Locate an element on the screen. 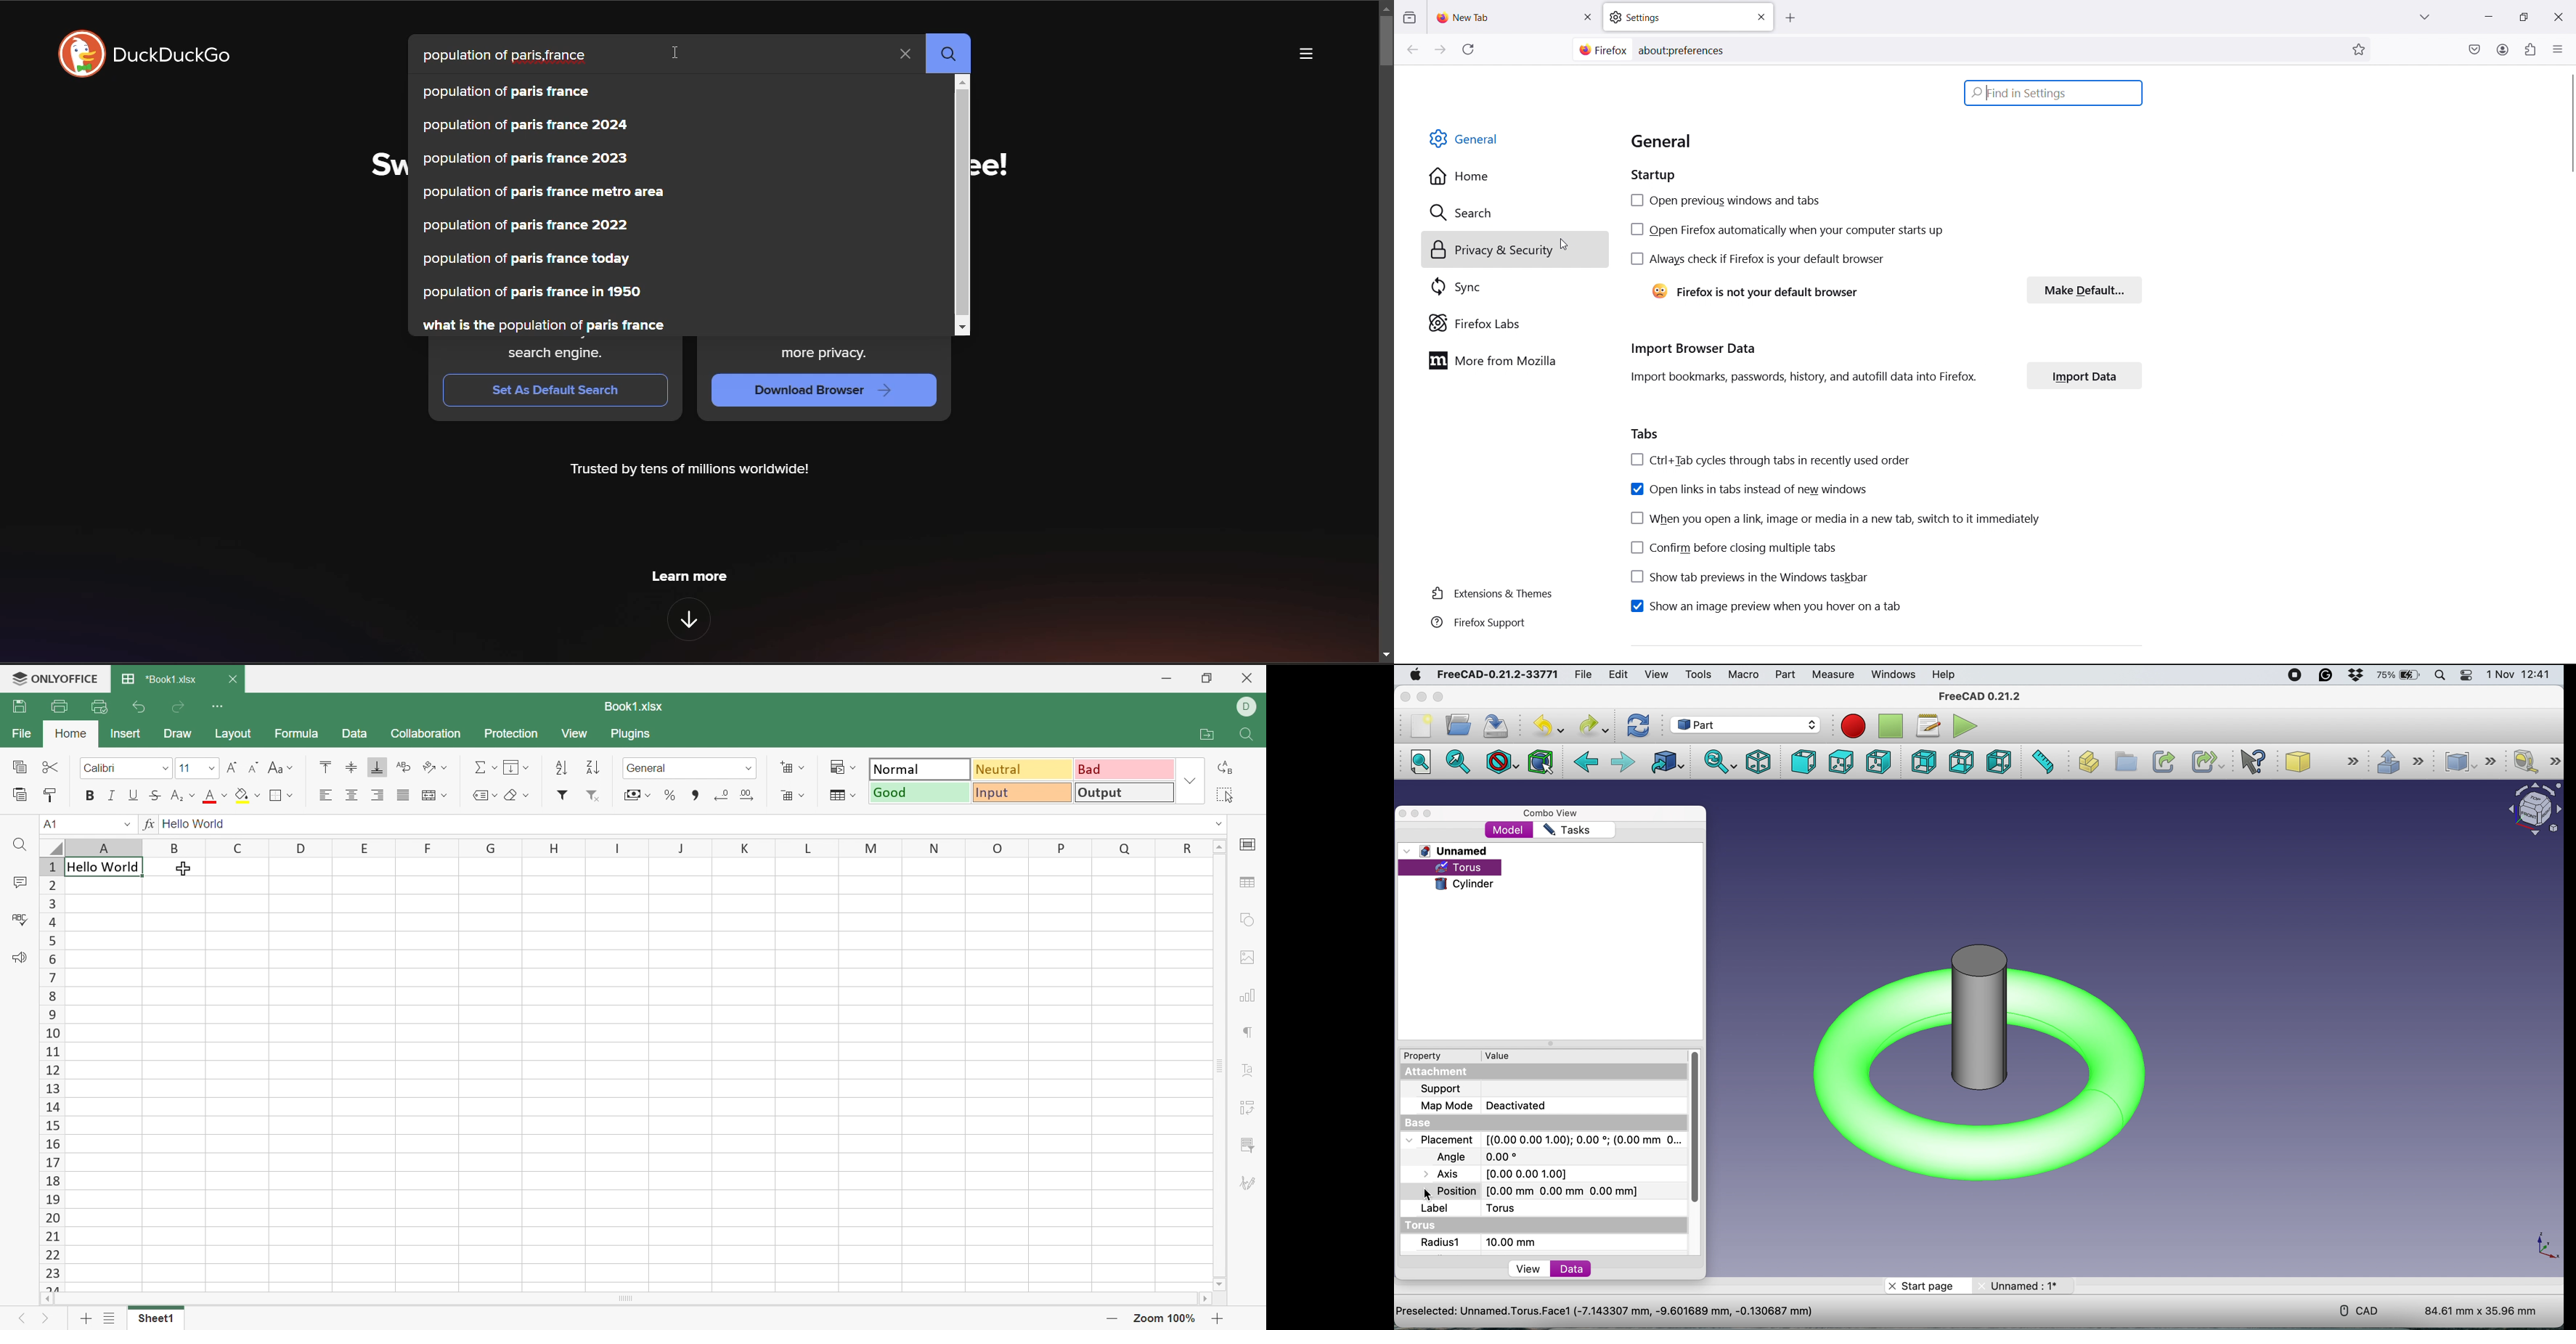 The height and width of the screenshot is (1344, 2576). List of sheets is located at coordinates (110, 1321).